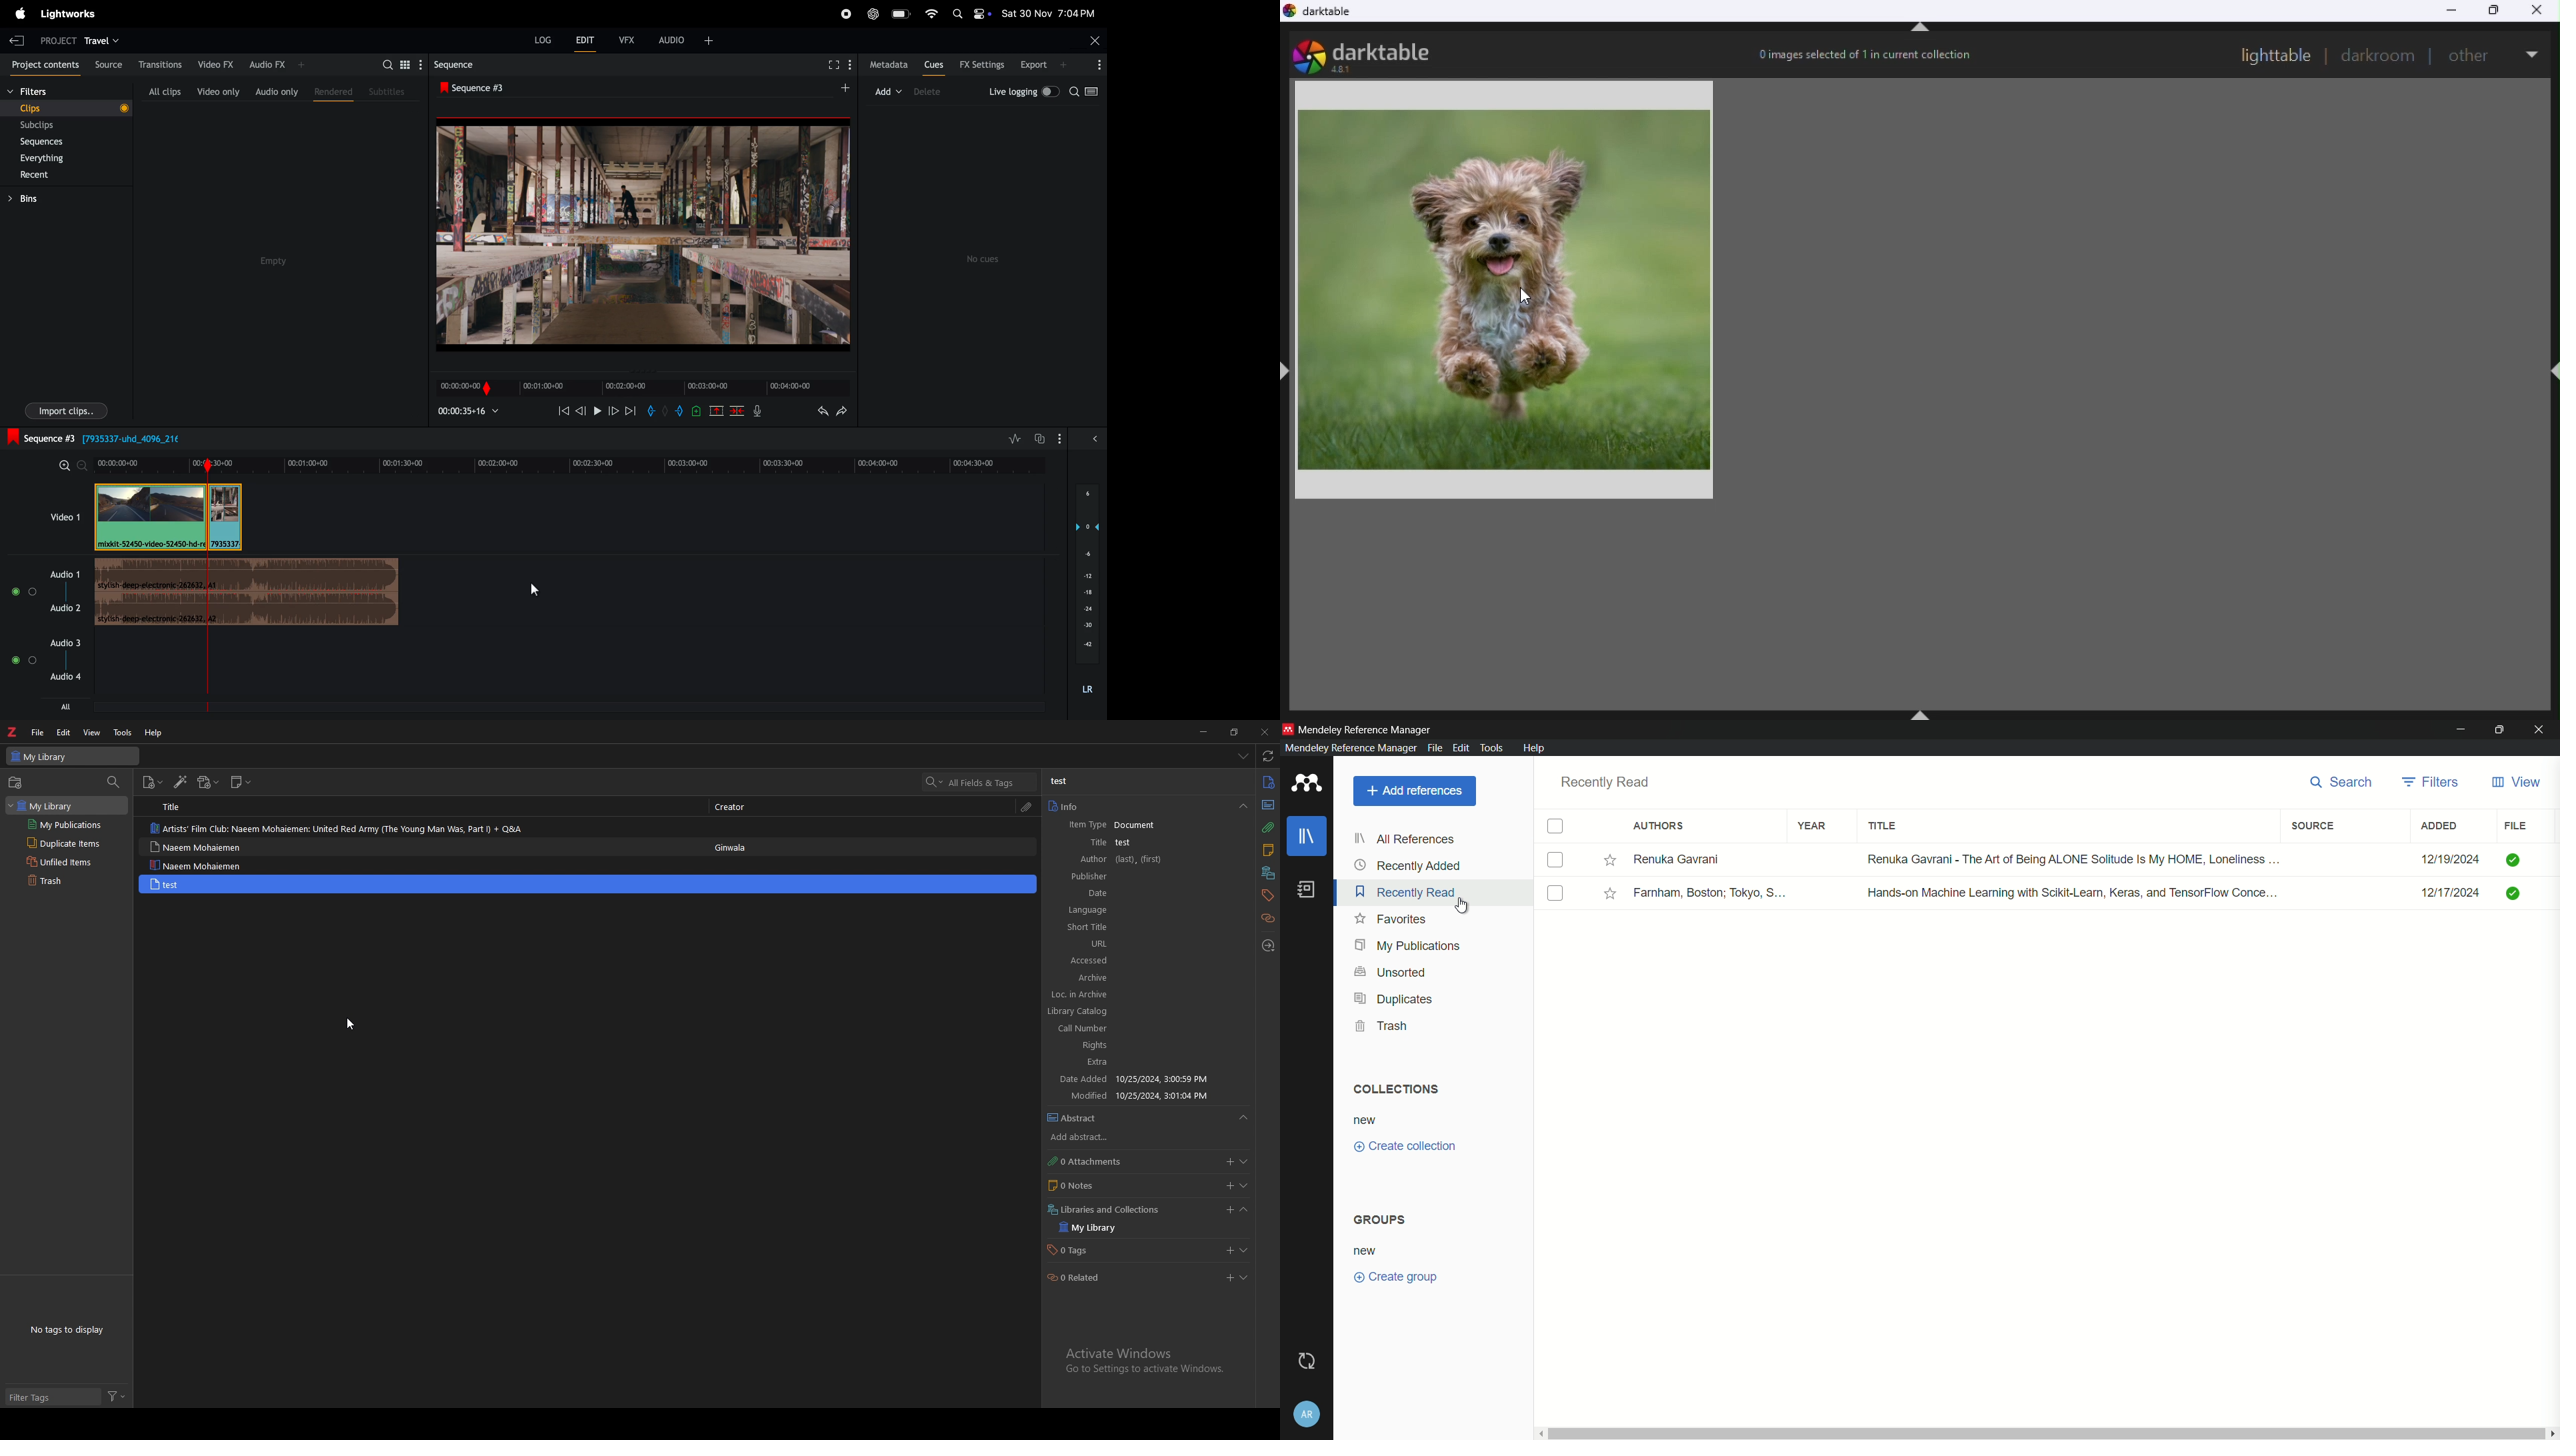 Image resolution: width=2576 pixels, height=1456 pixels. Describe the element at coordinates (1605, 782) in the screenshot. I see `recently read` at that location.